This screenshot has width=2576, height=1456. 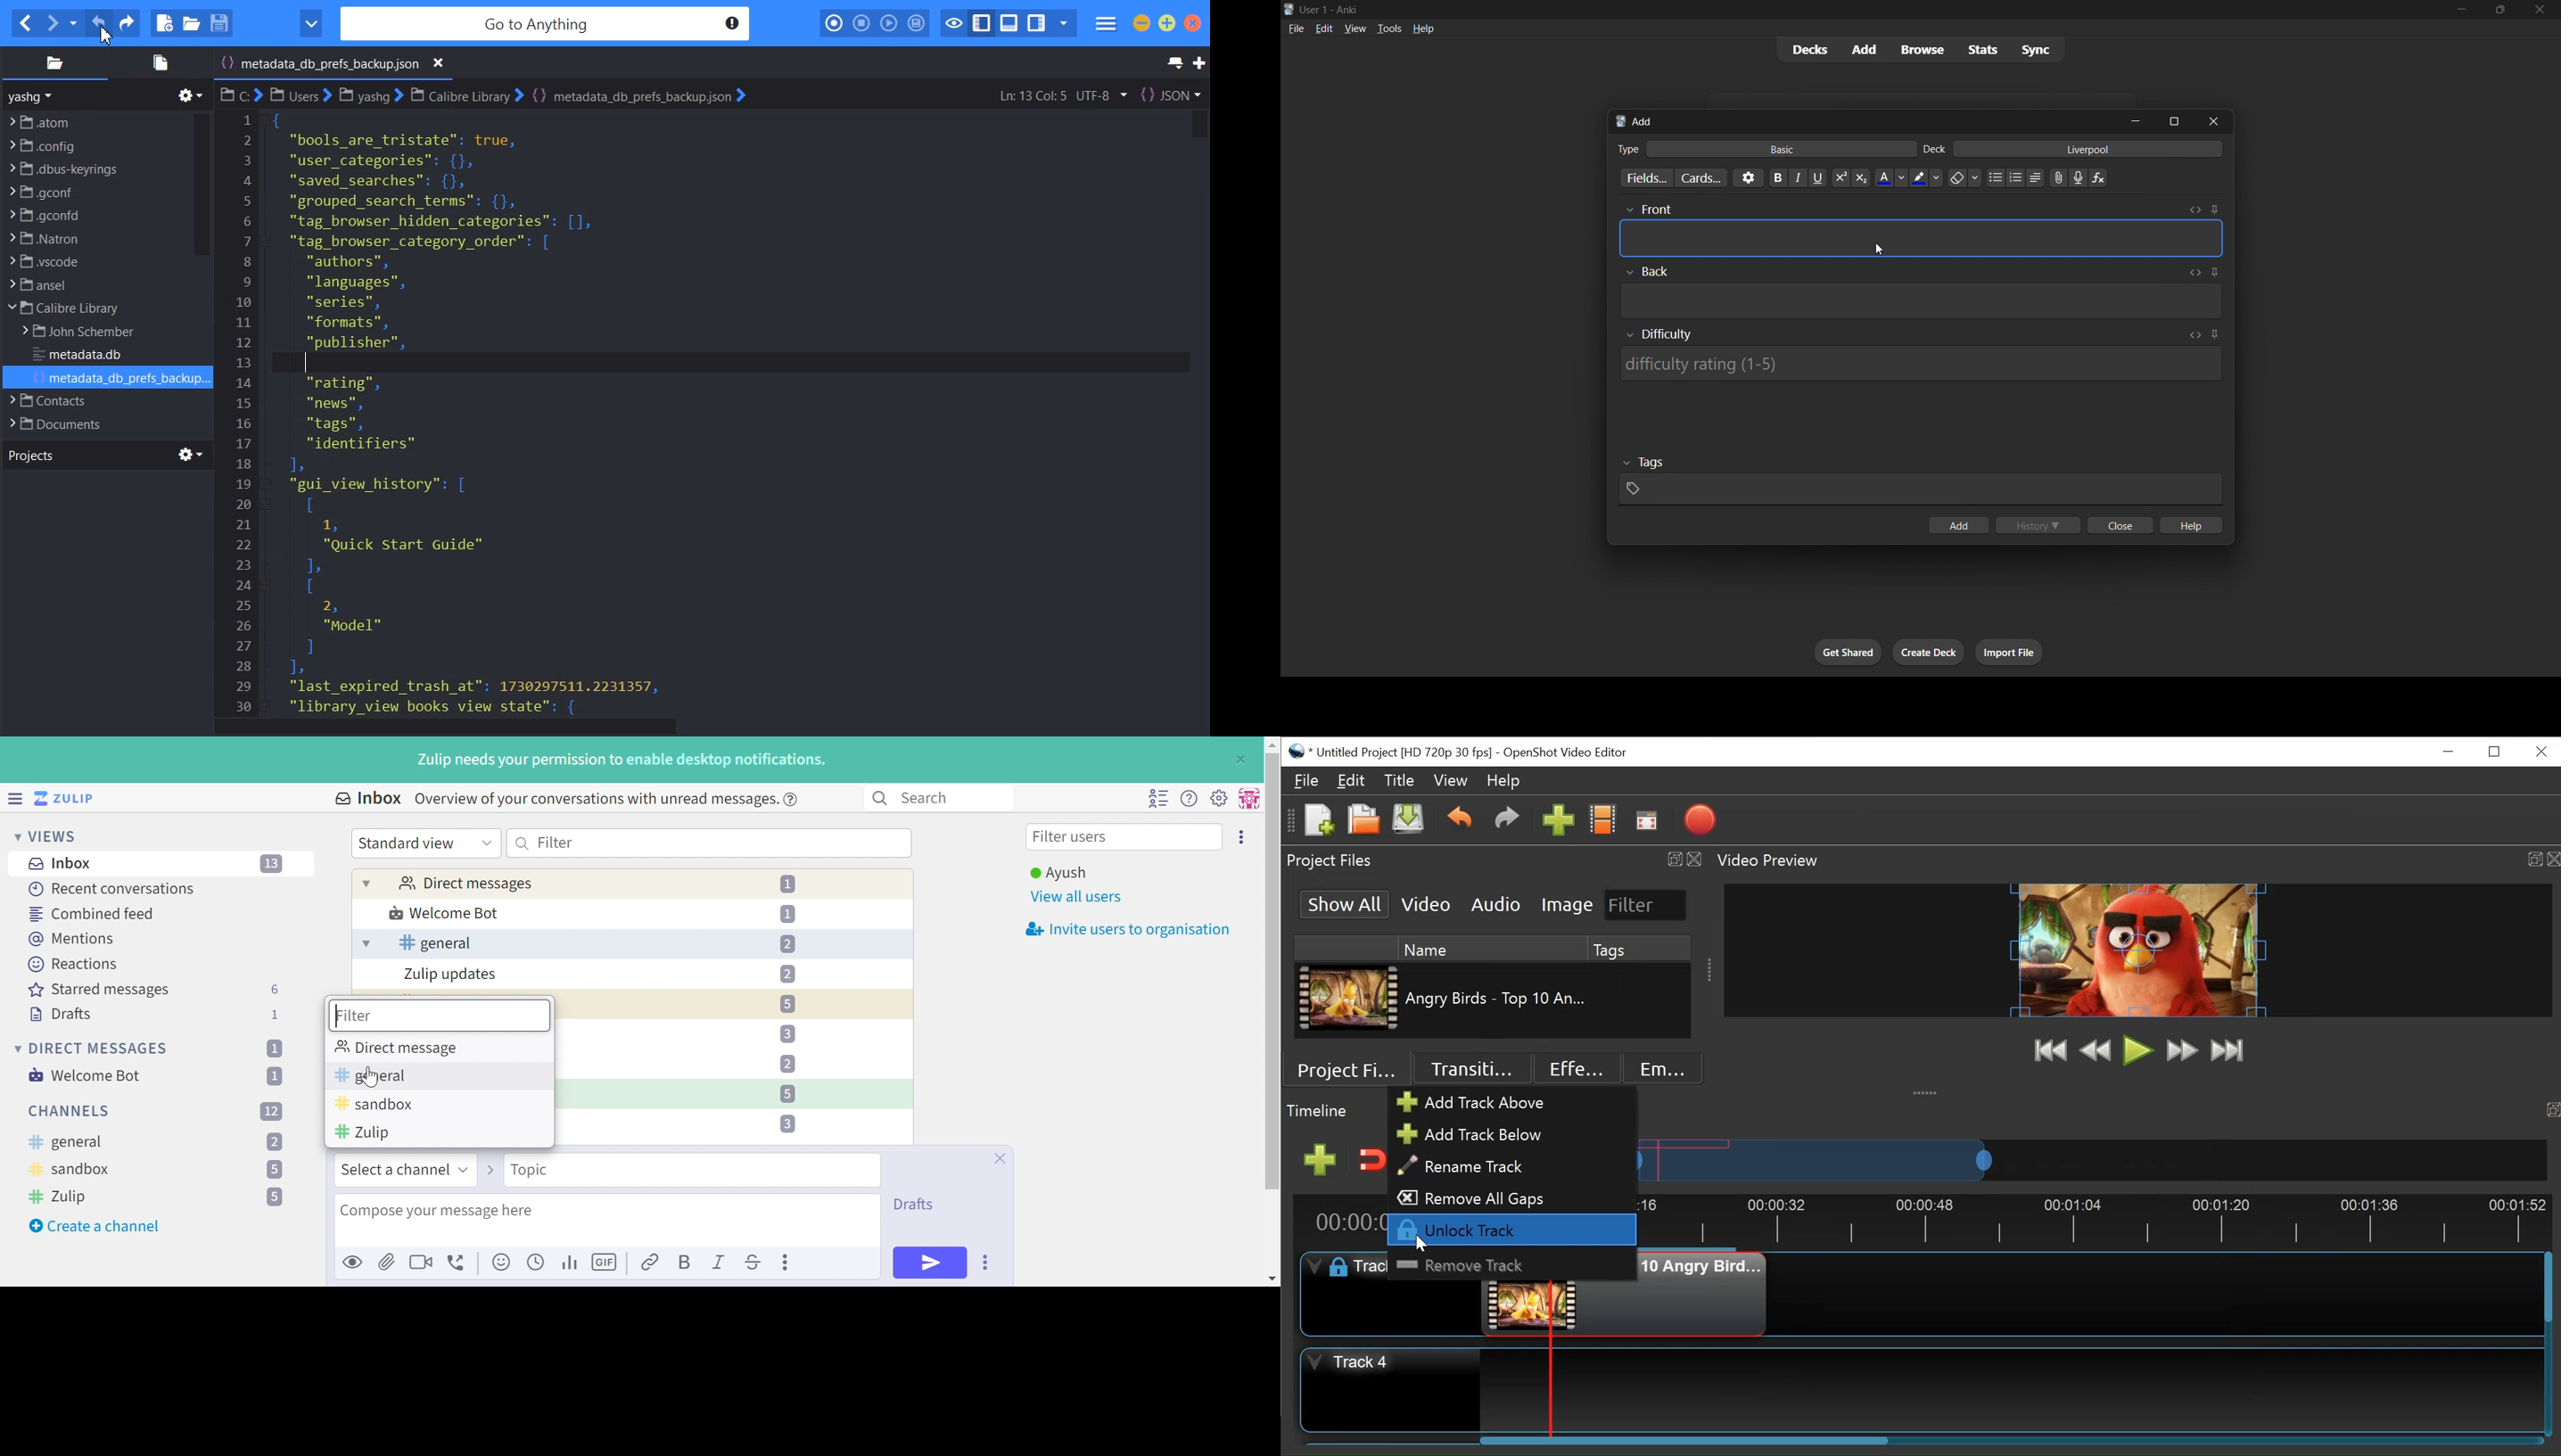 I want to click on customize card templates, so click(x=1701, y=179).